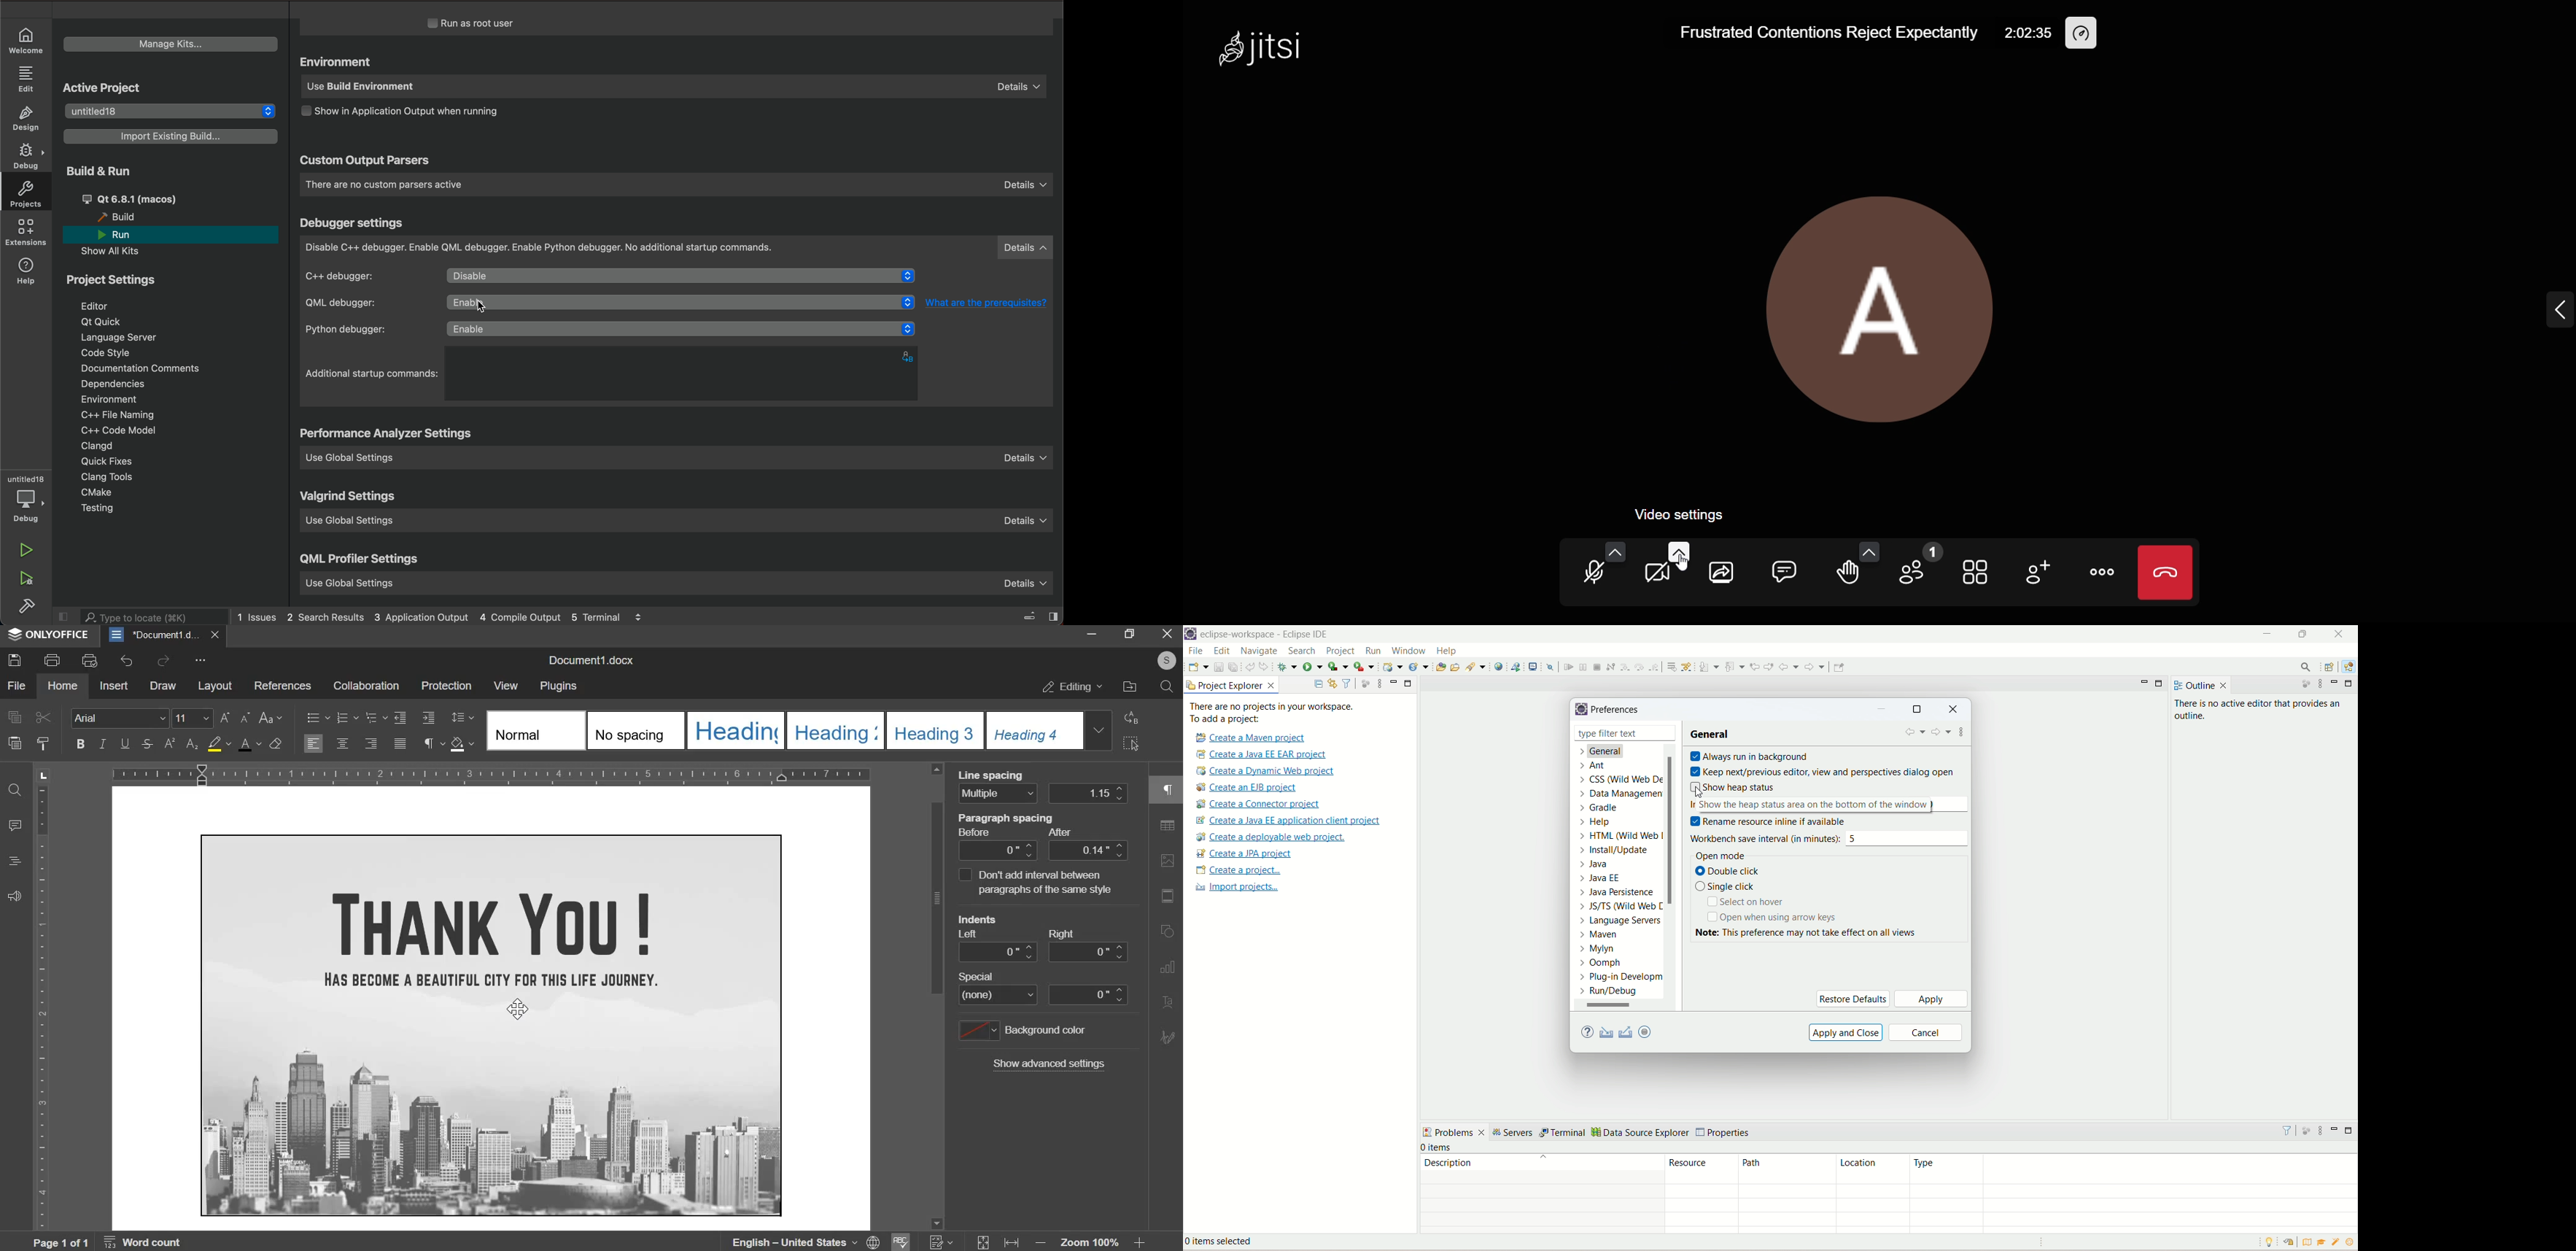  I want to click on No spacing, so click(635, 730).